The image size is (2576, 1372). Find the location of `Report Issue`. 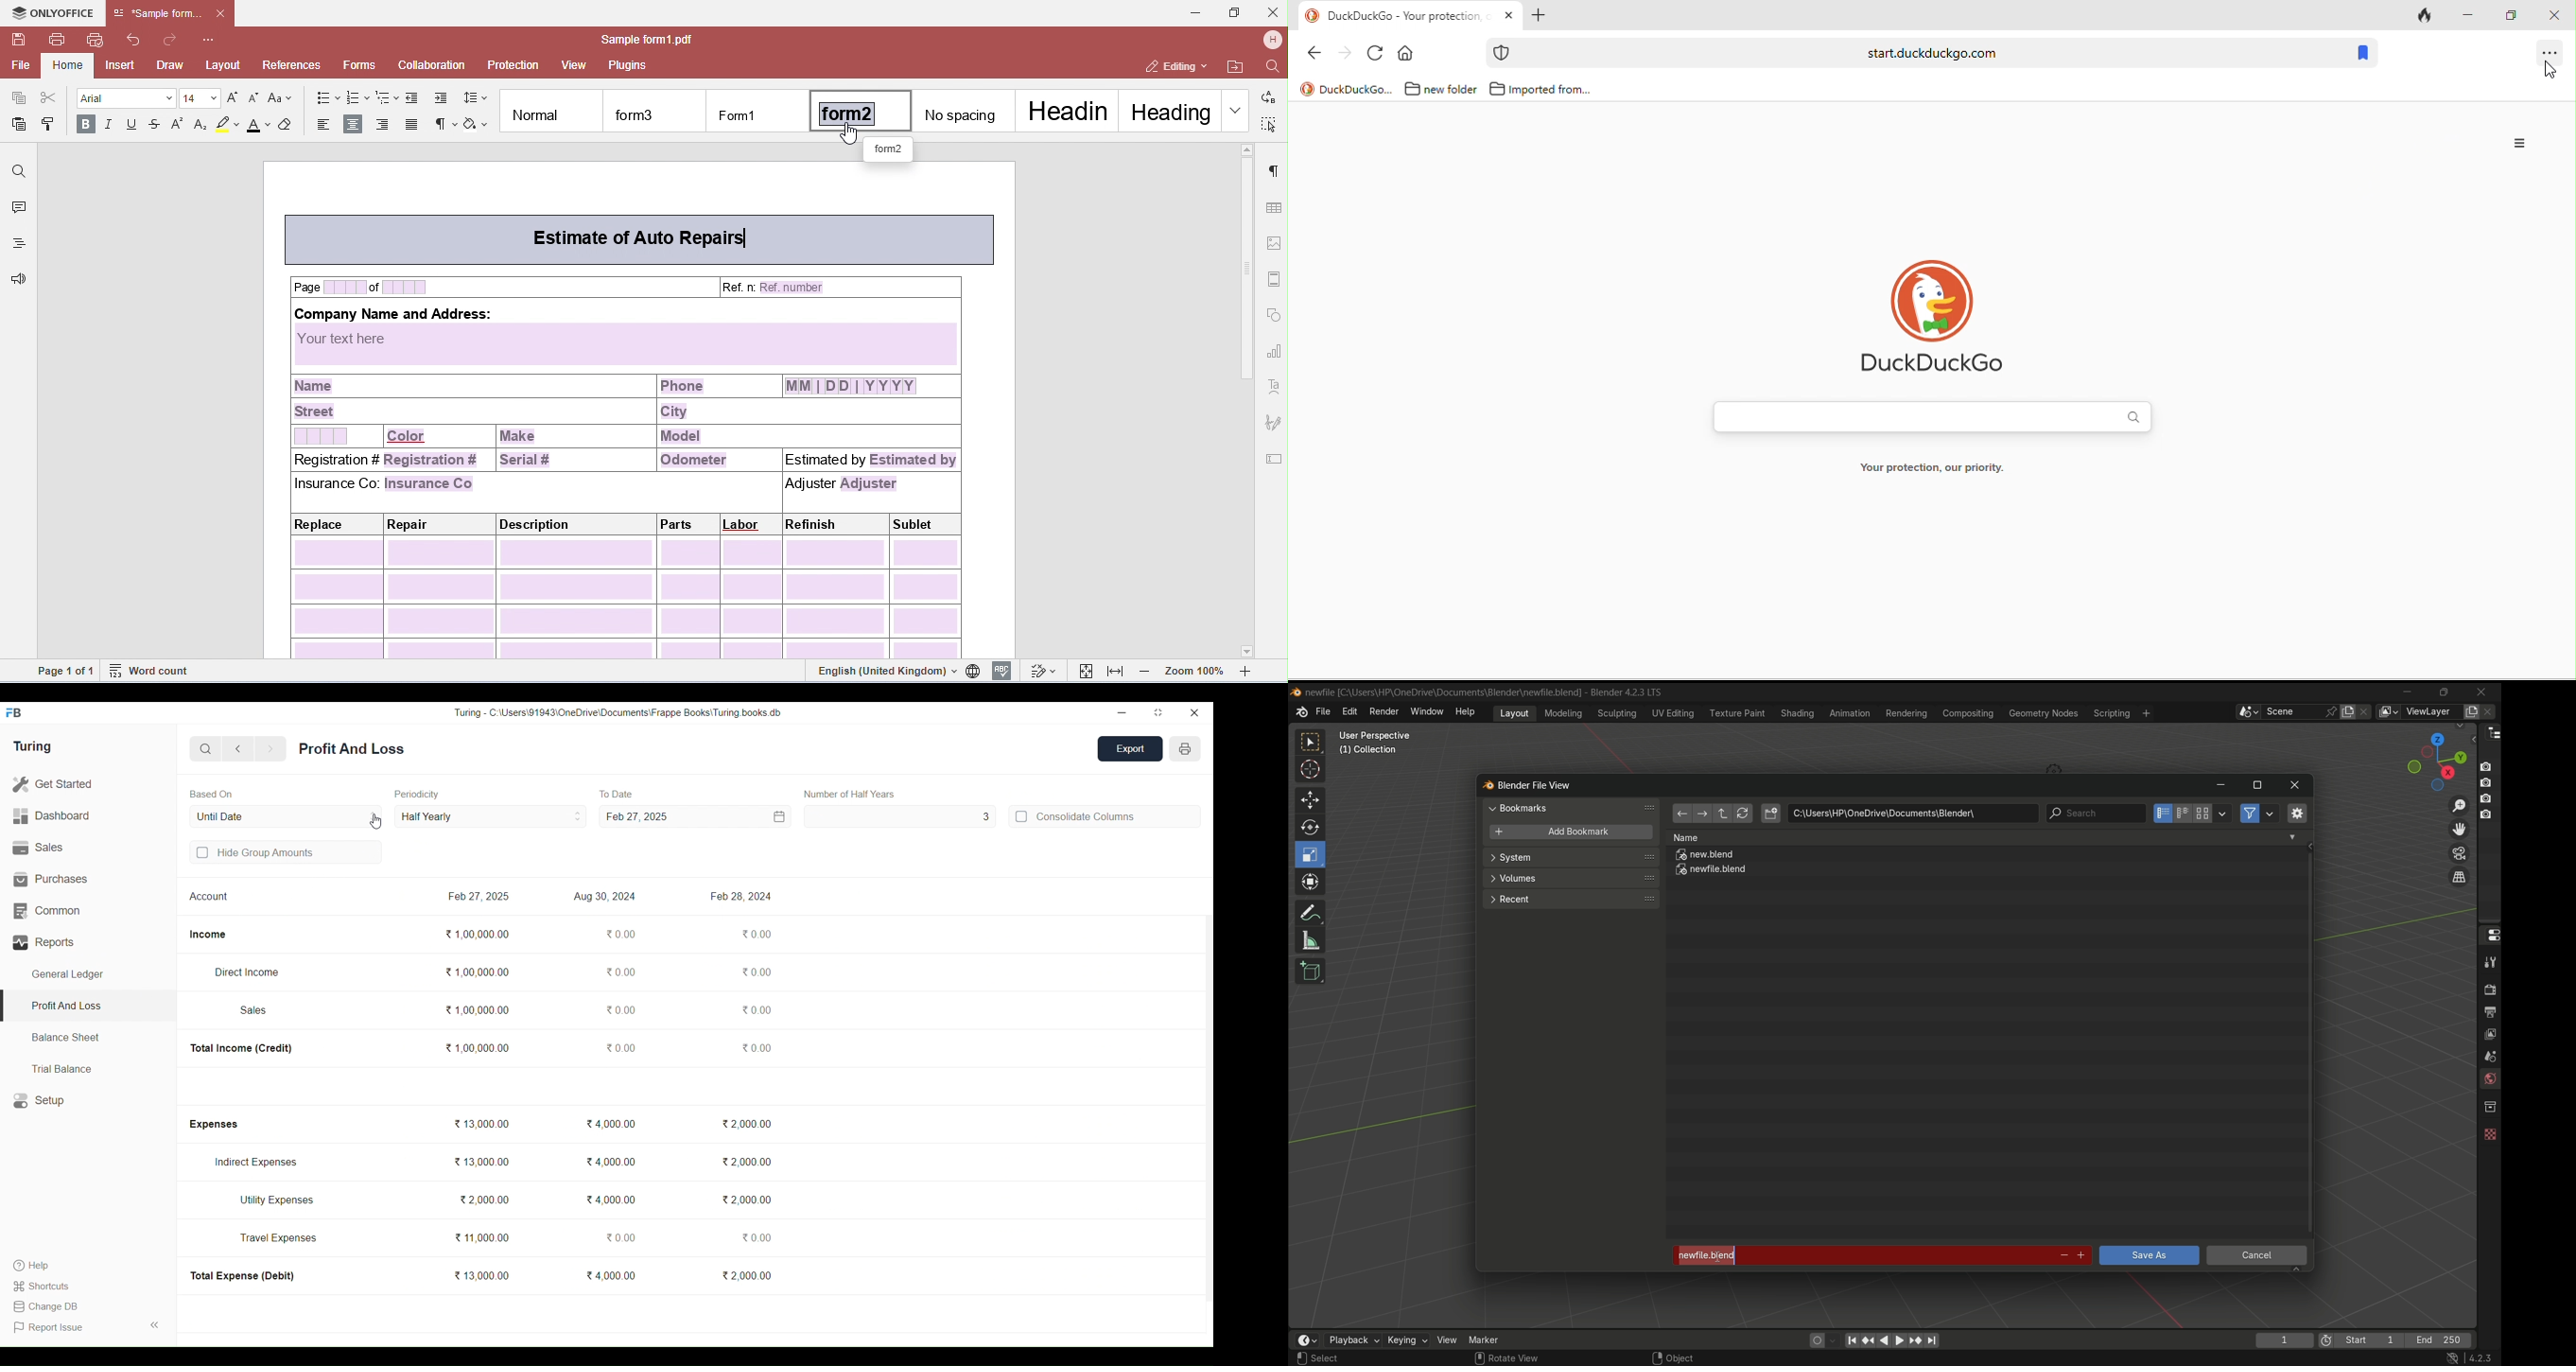

Report Issue is located at coordinates (51, 1327).